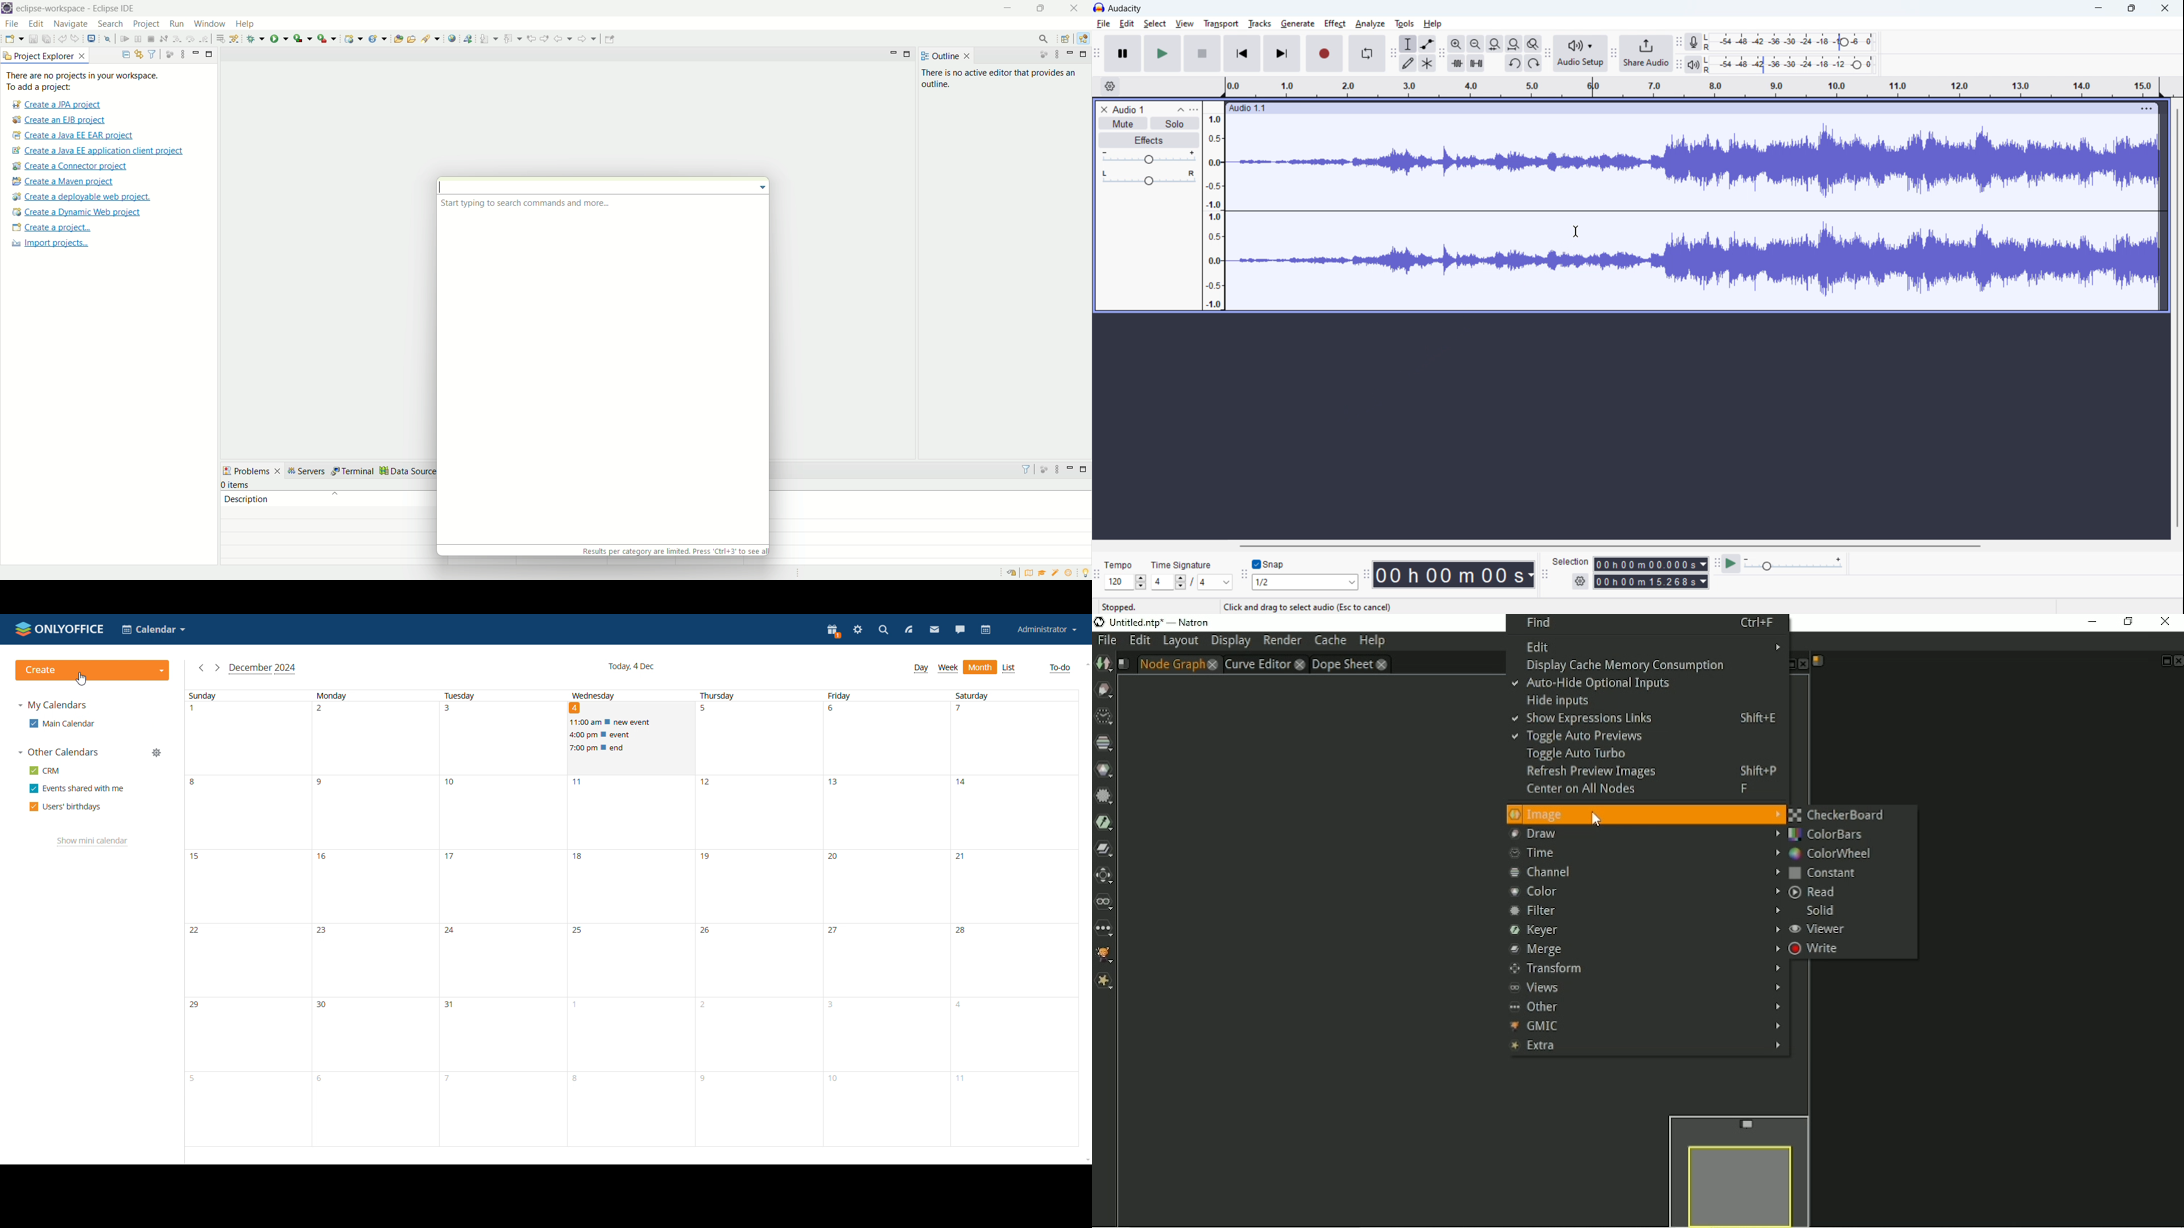 The width and height of the screenshot is (2184, 1232). I want to click on 00h00m00.000s (start time), so click(1650, 561).